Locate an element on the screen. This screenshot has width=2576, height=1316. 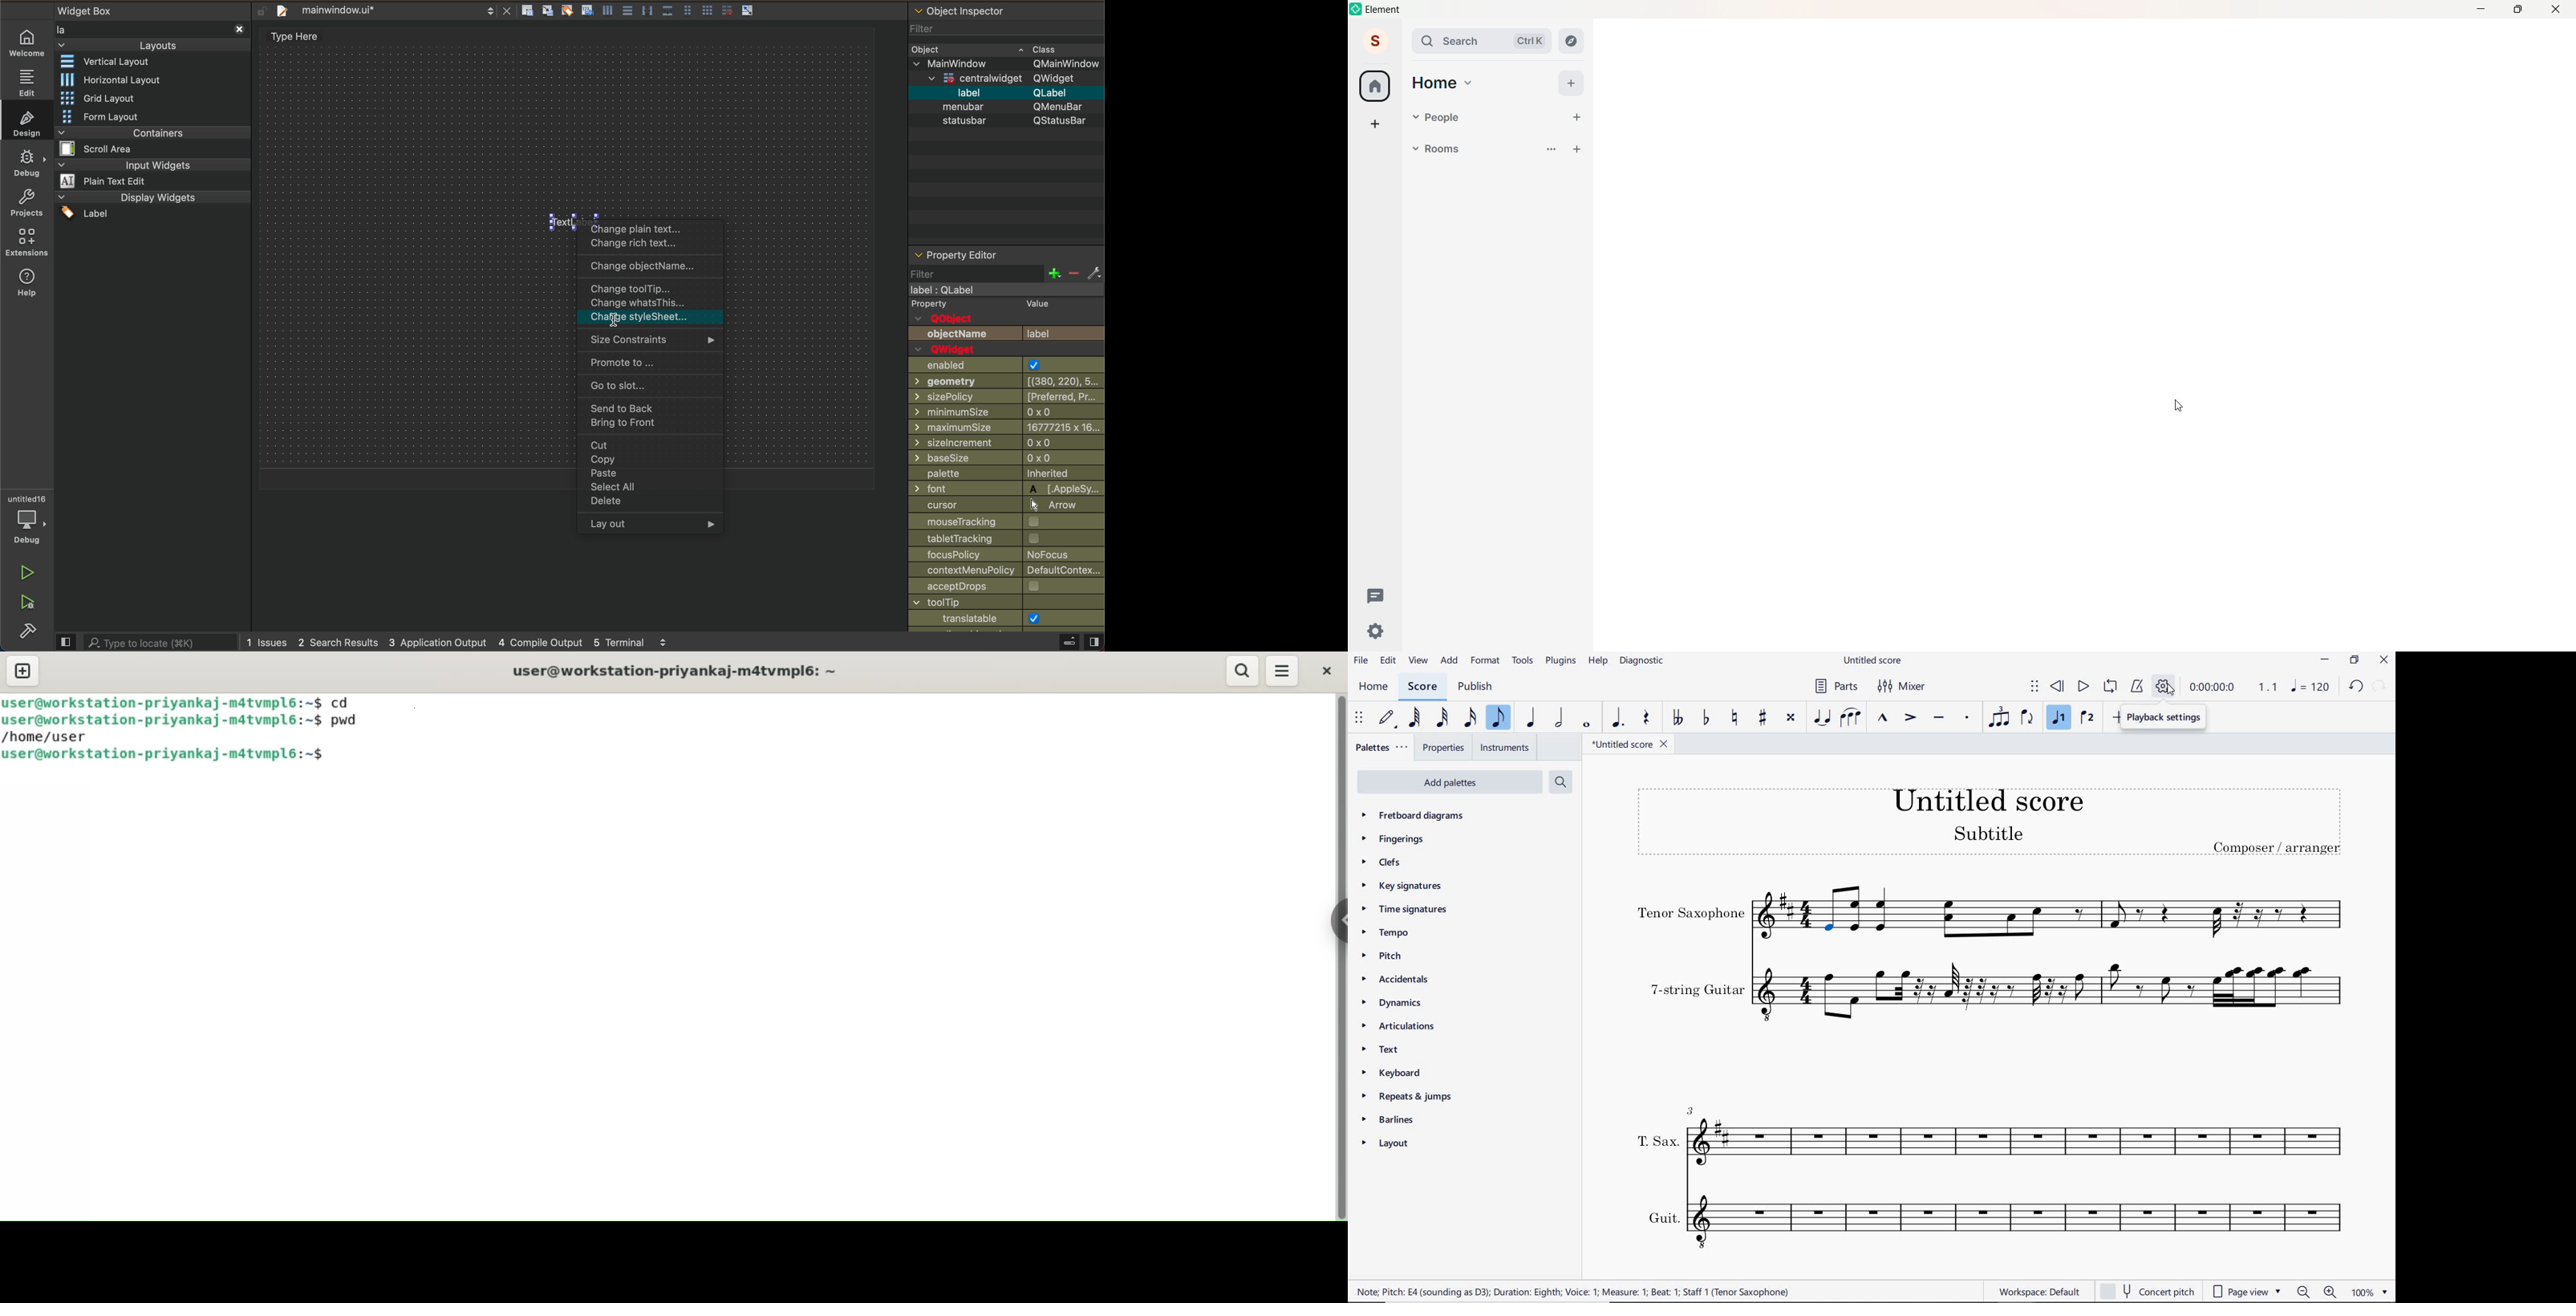
run abd debug is located at coordinates (31, 608).